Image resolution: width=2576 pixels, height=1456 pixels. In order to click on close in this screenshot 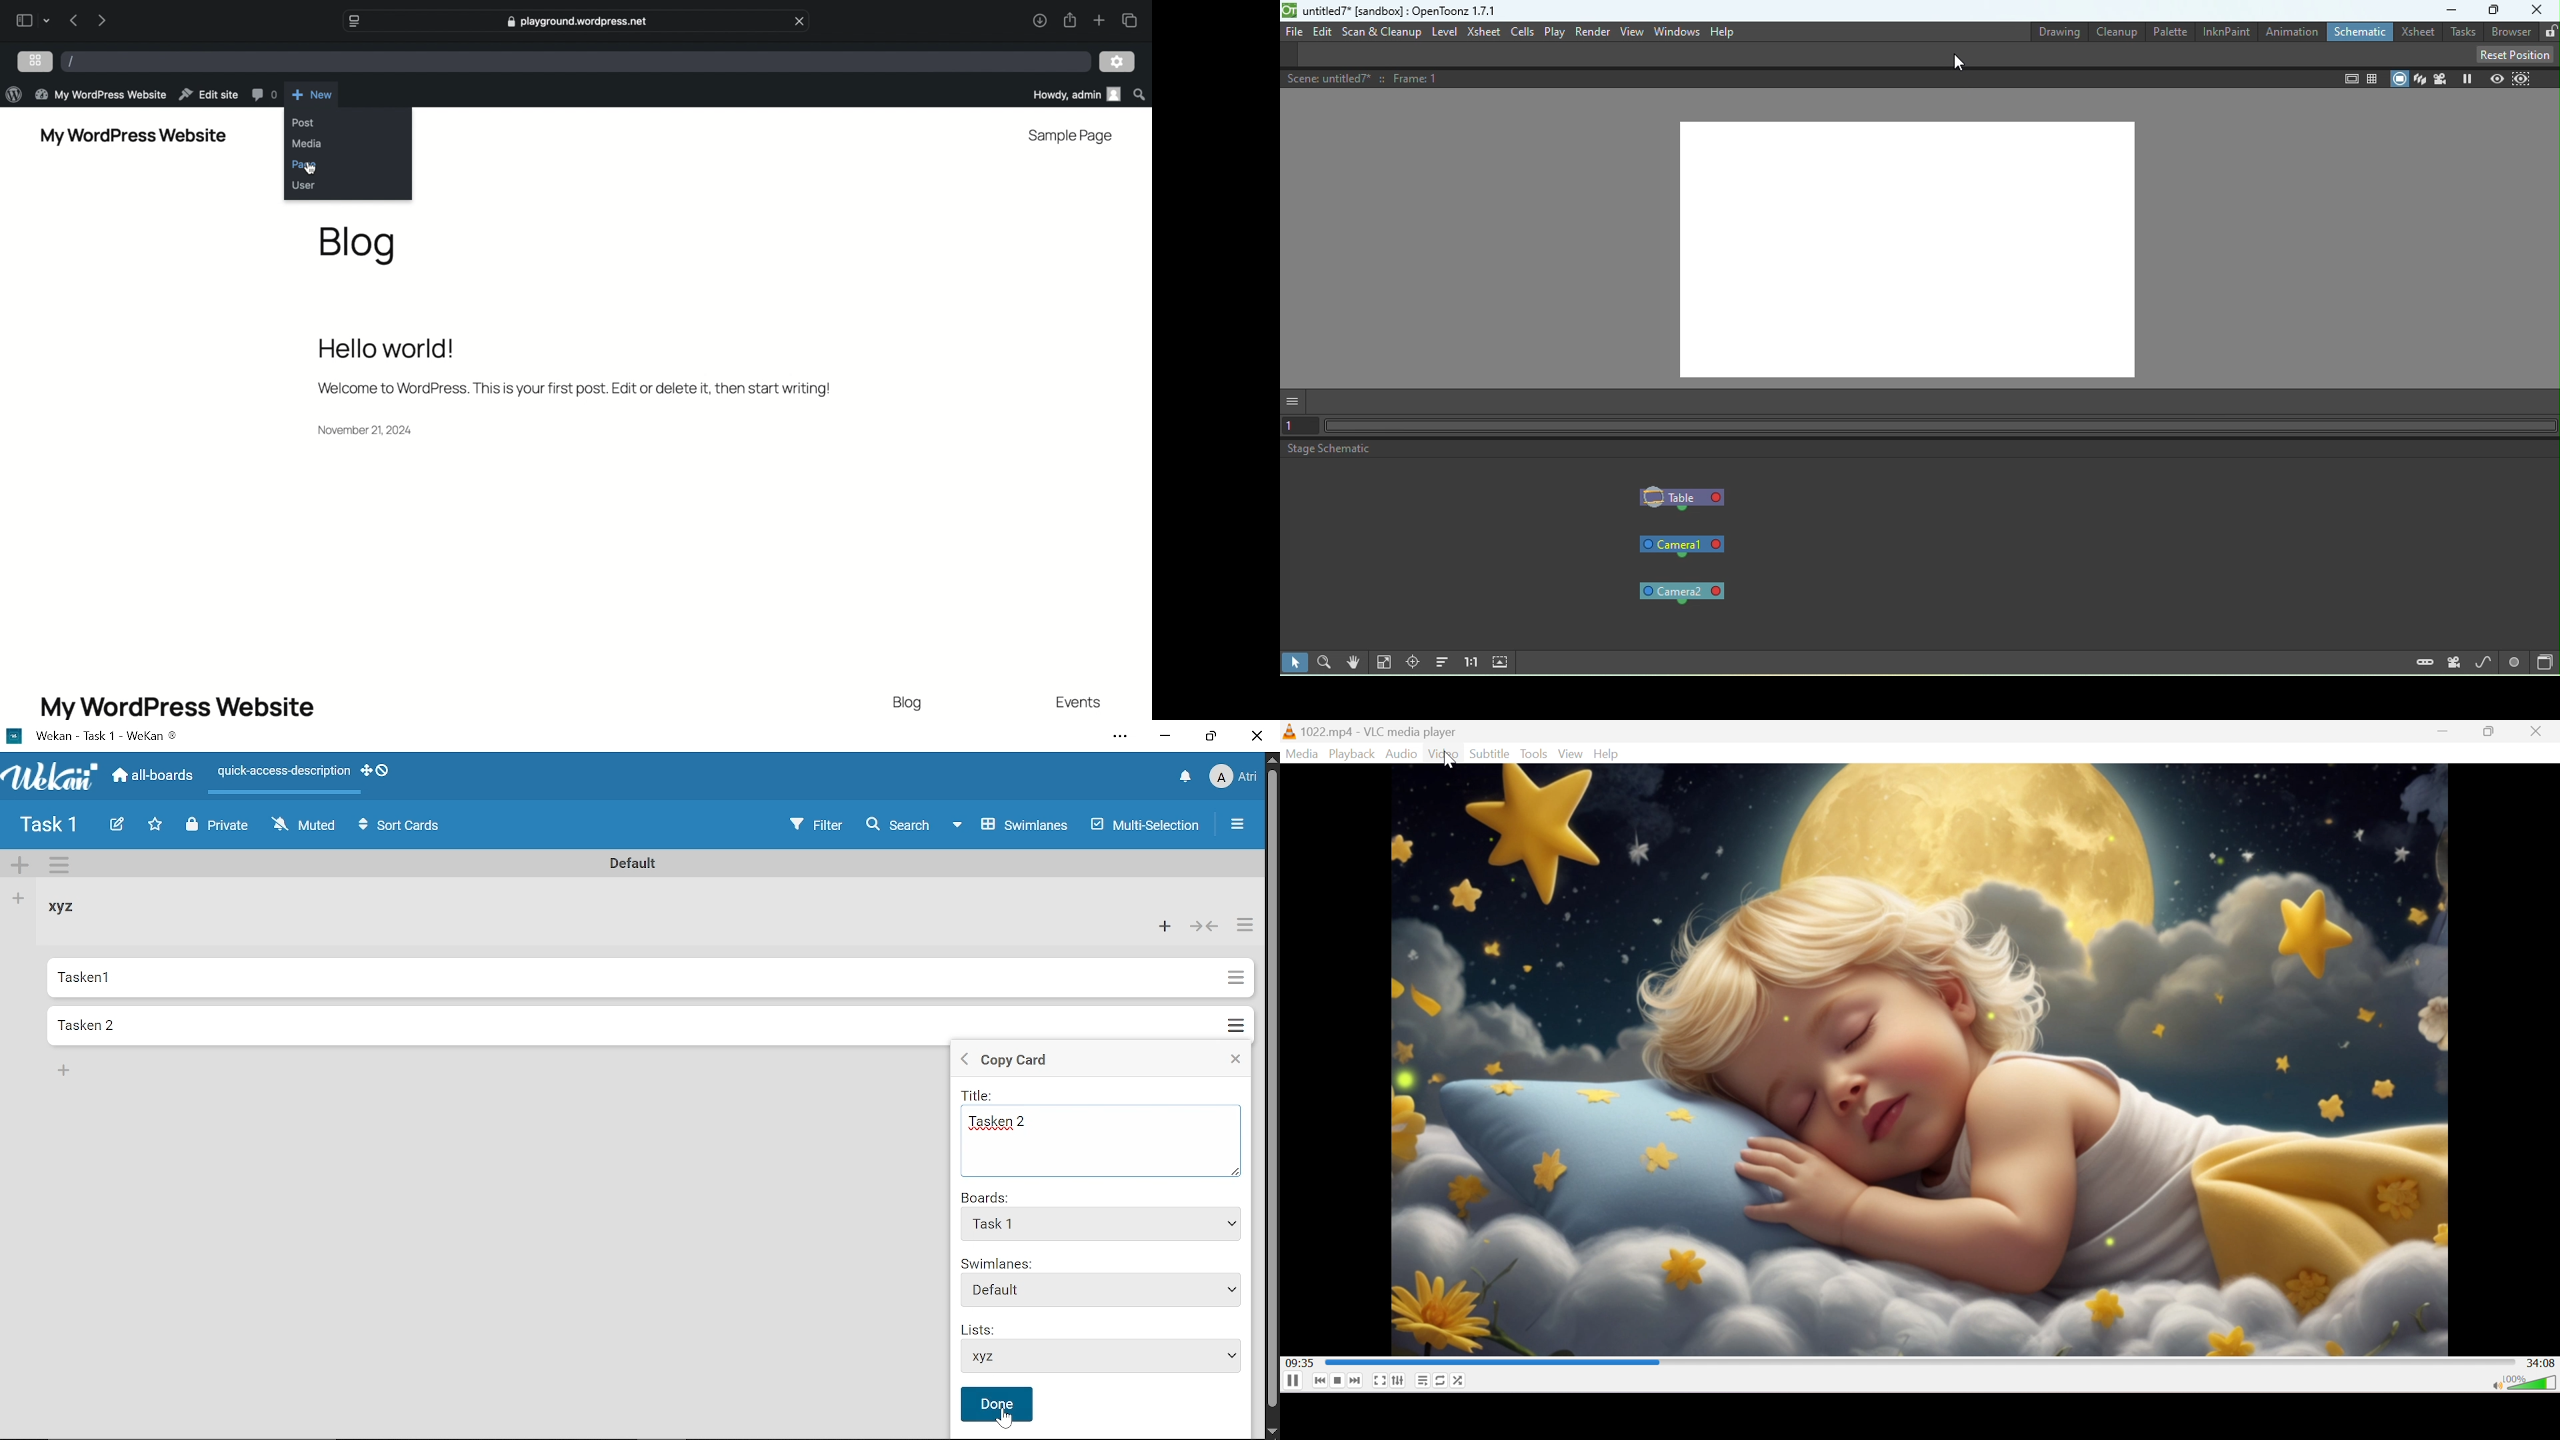, I will do `click(800, 20)`.